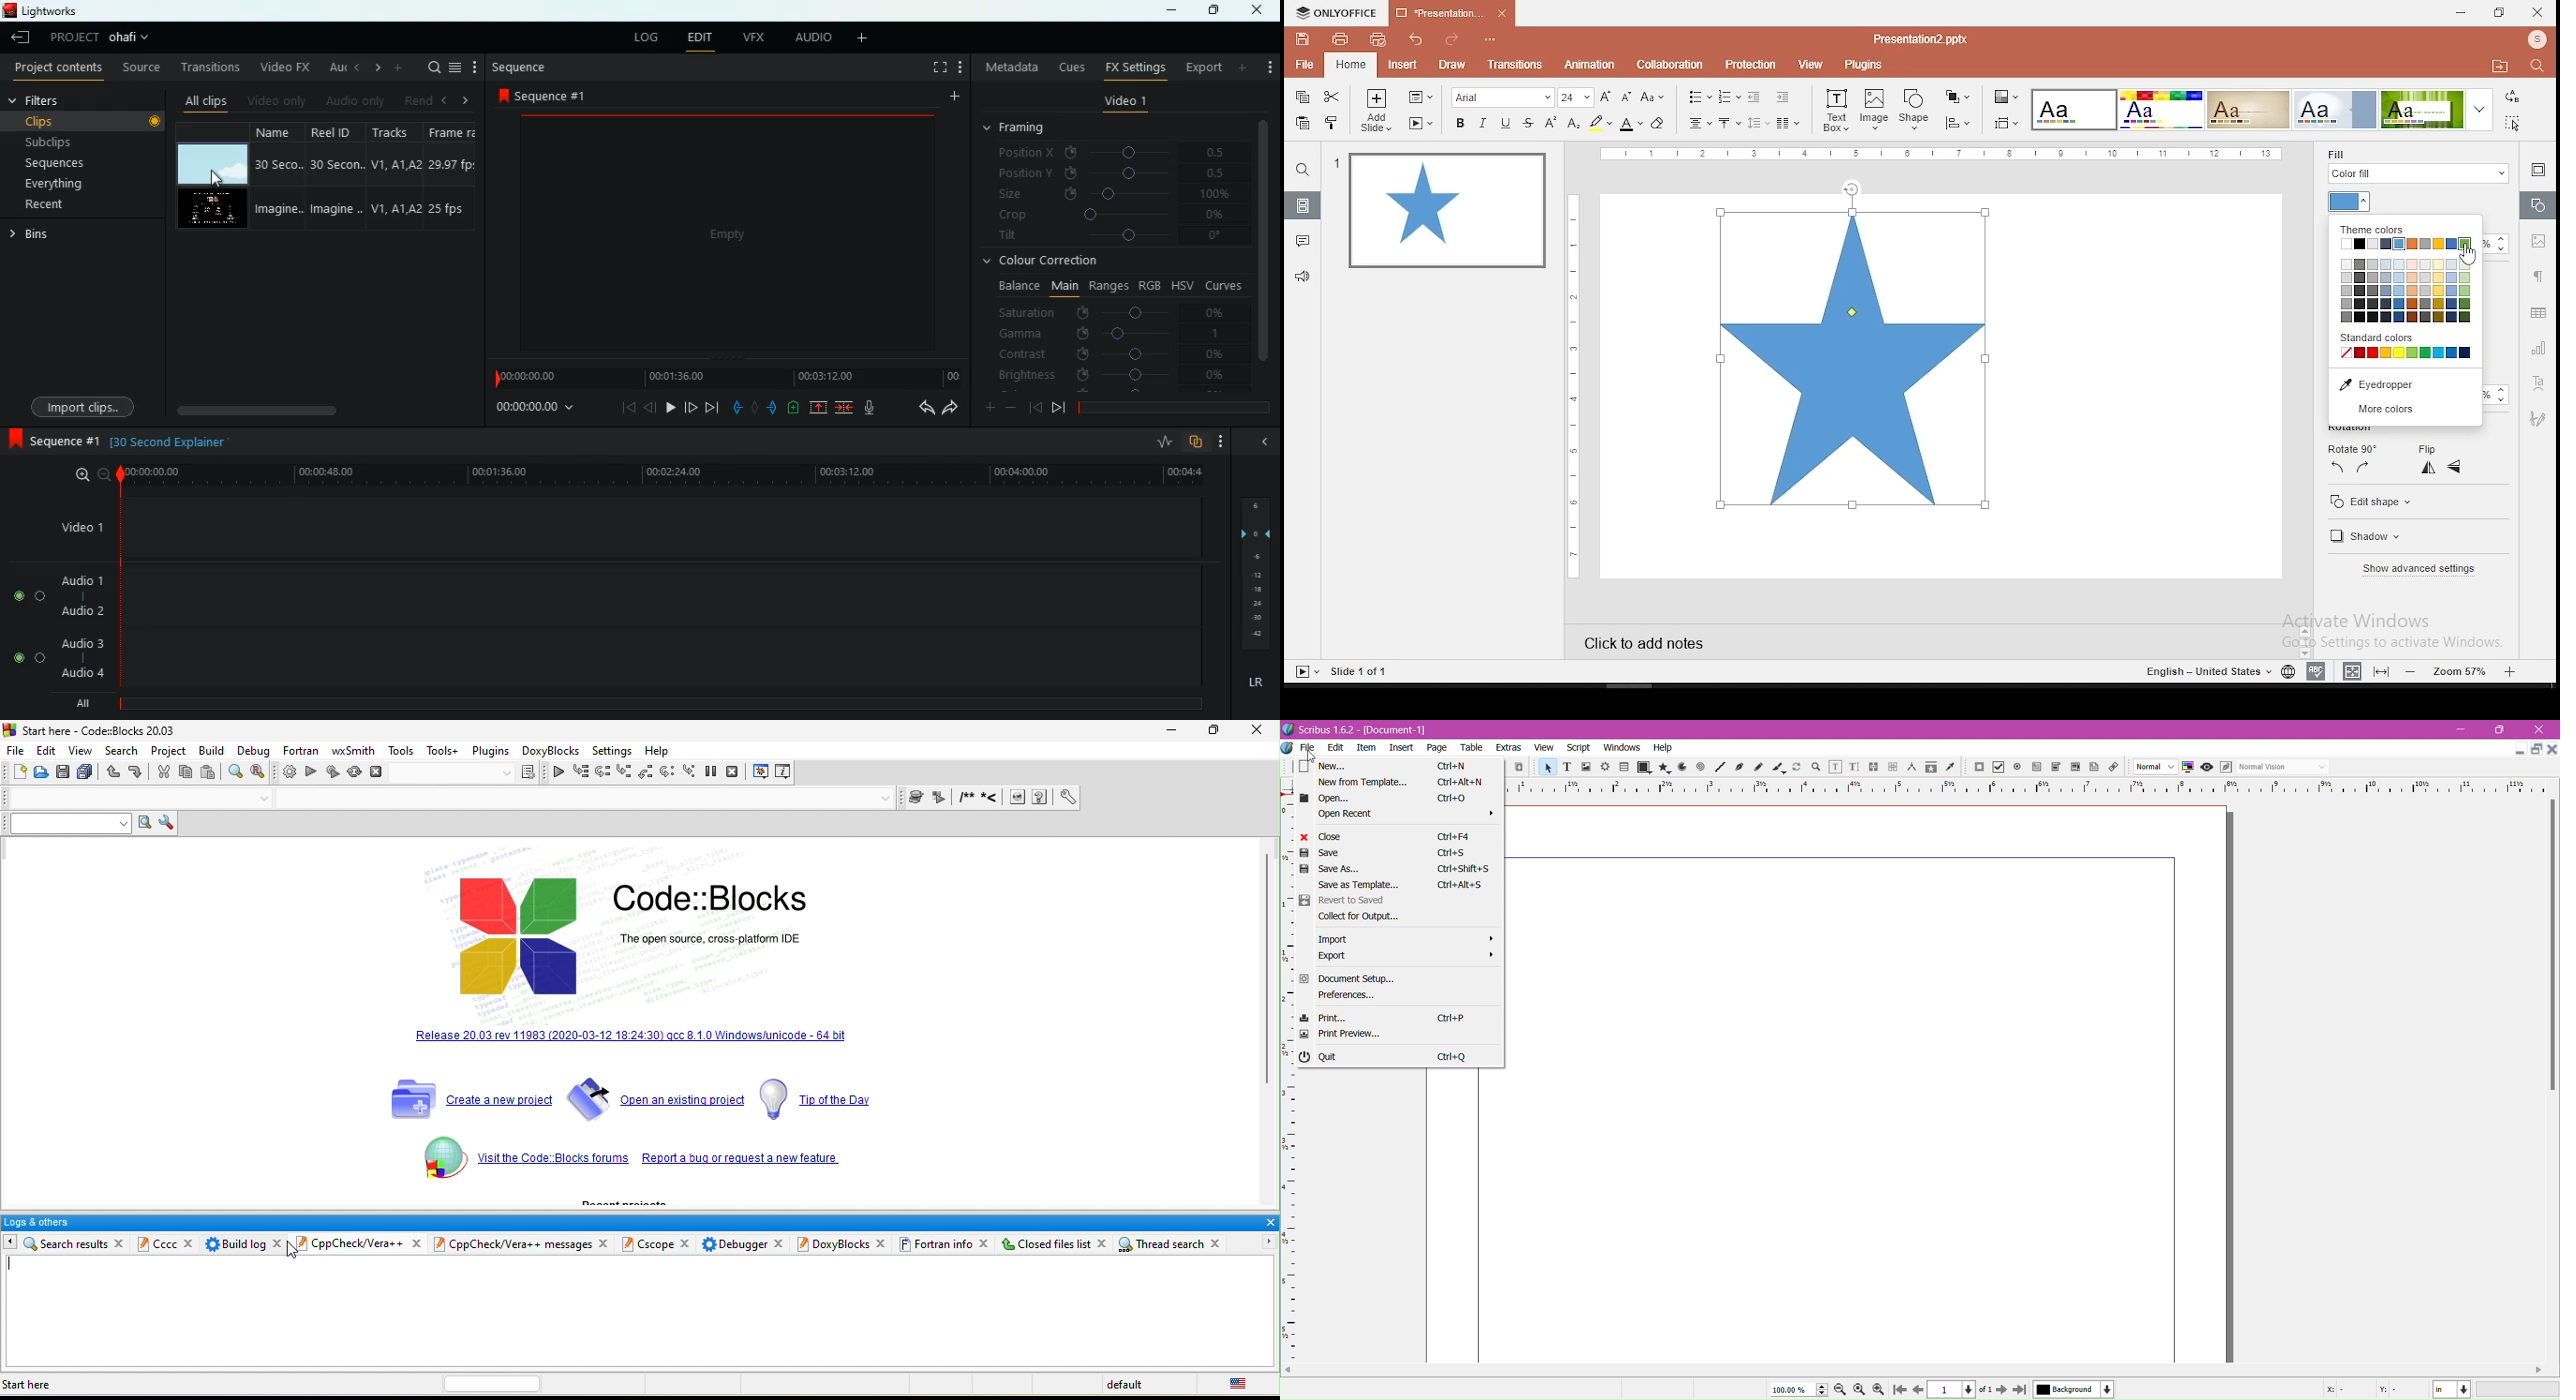 The width and height of the screenshot is (2576, 1400). Describe the element at coordinates (1115, 173) in the screenshot. I see `position y` at that location.